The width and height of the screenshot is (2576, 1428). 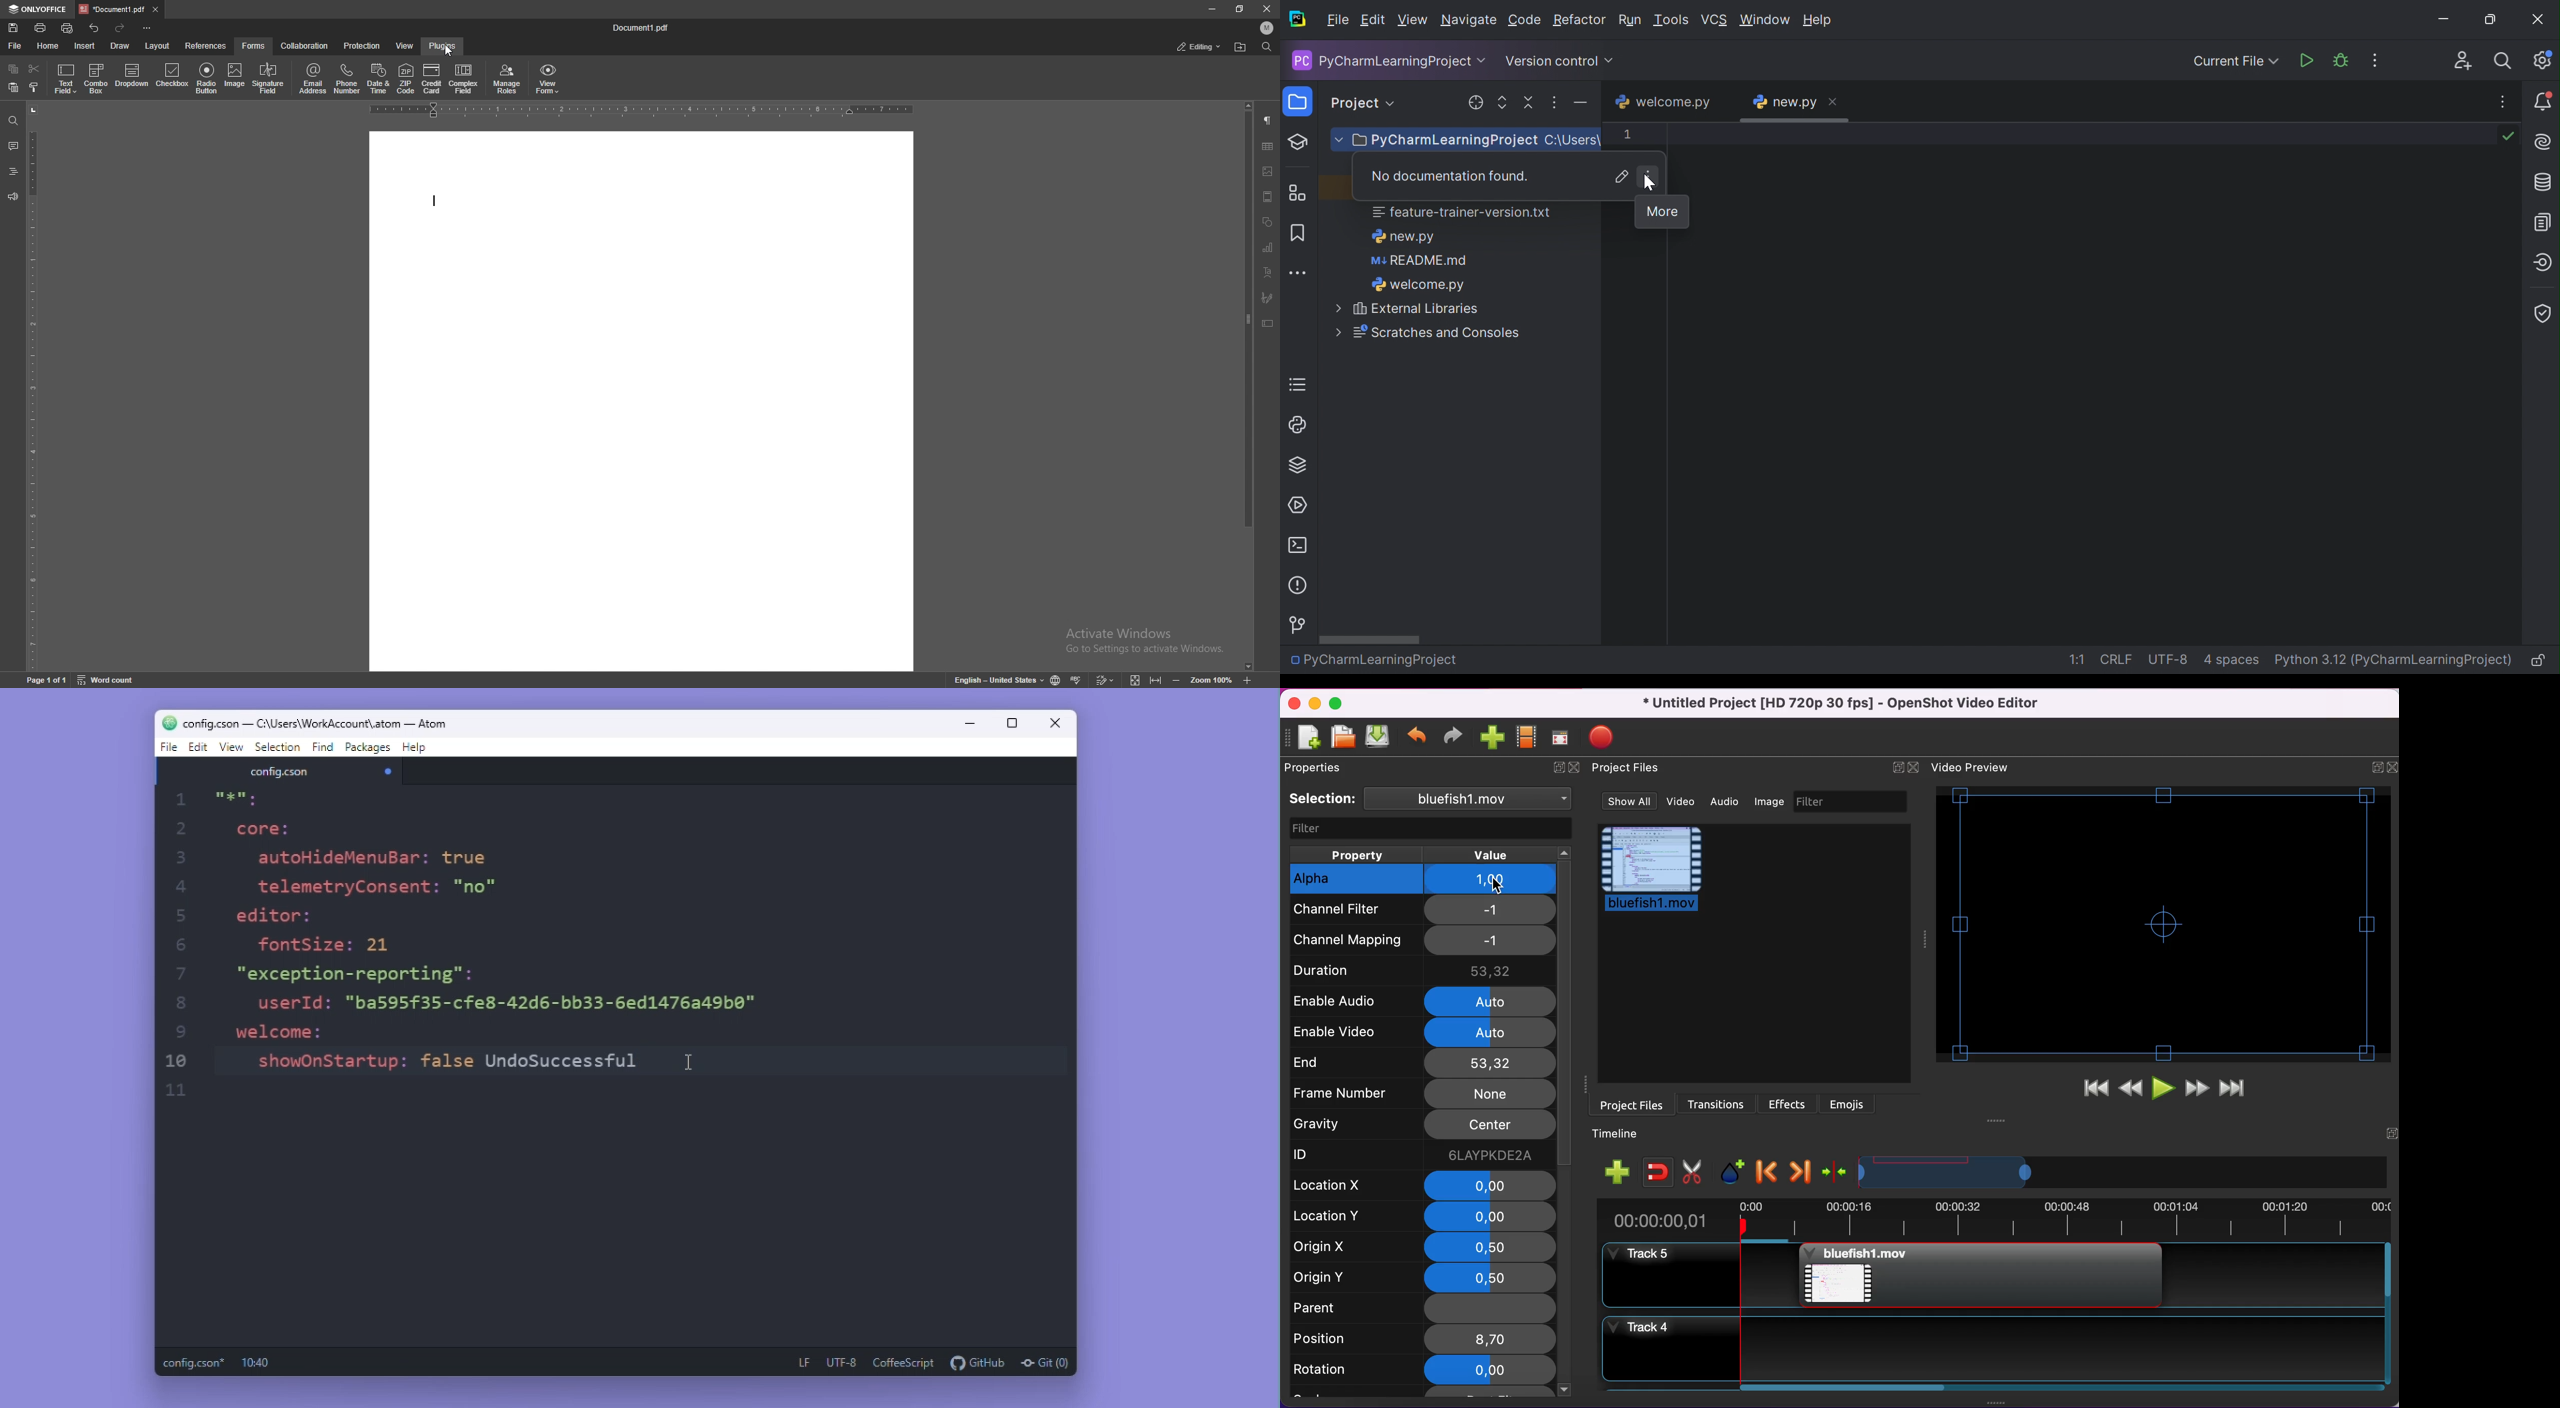 What do you see at coordinates (1358, 854) in the screenshot?
I see `property` at bounding box center [1358, 854].